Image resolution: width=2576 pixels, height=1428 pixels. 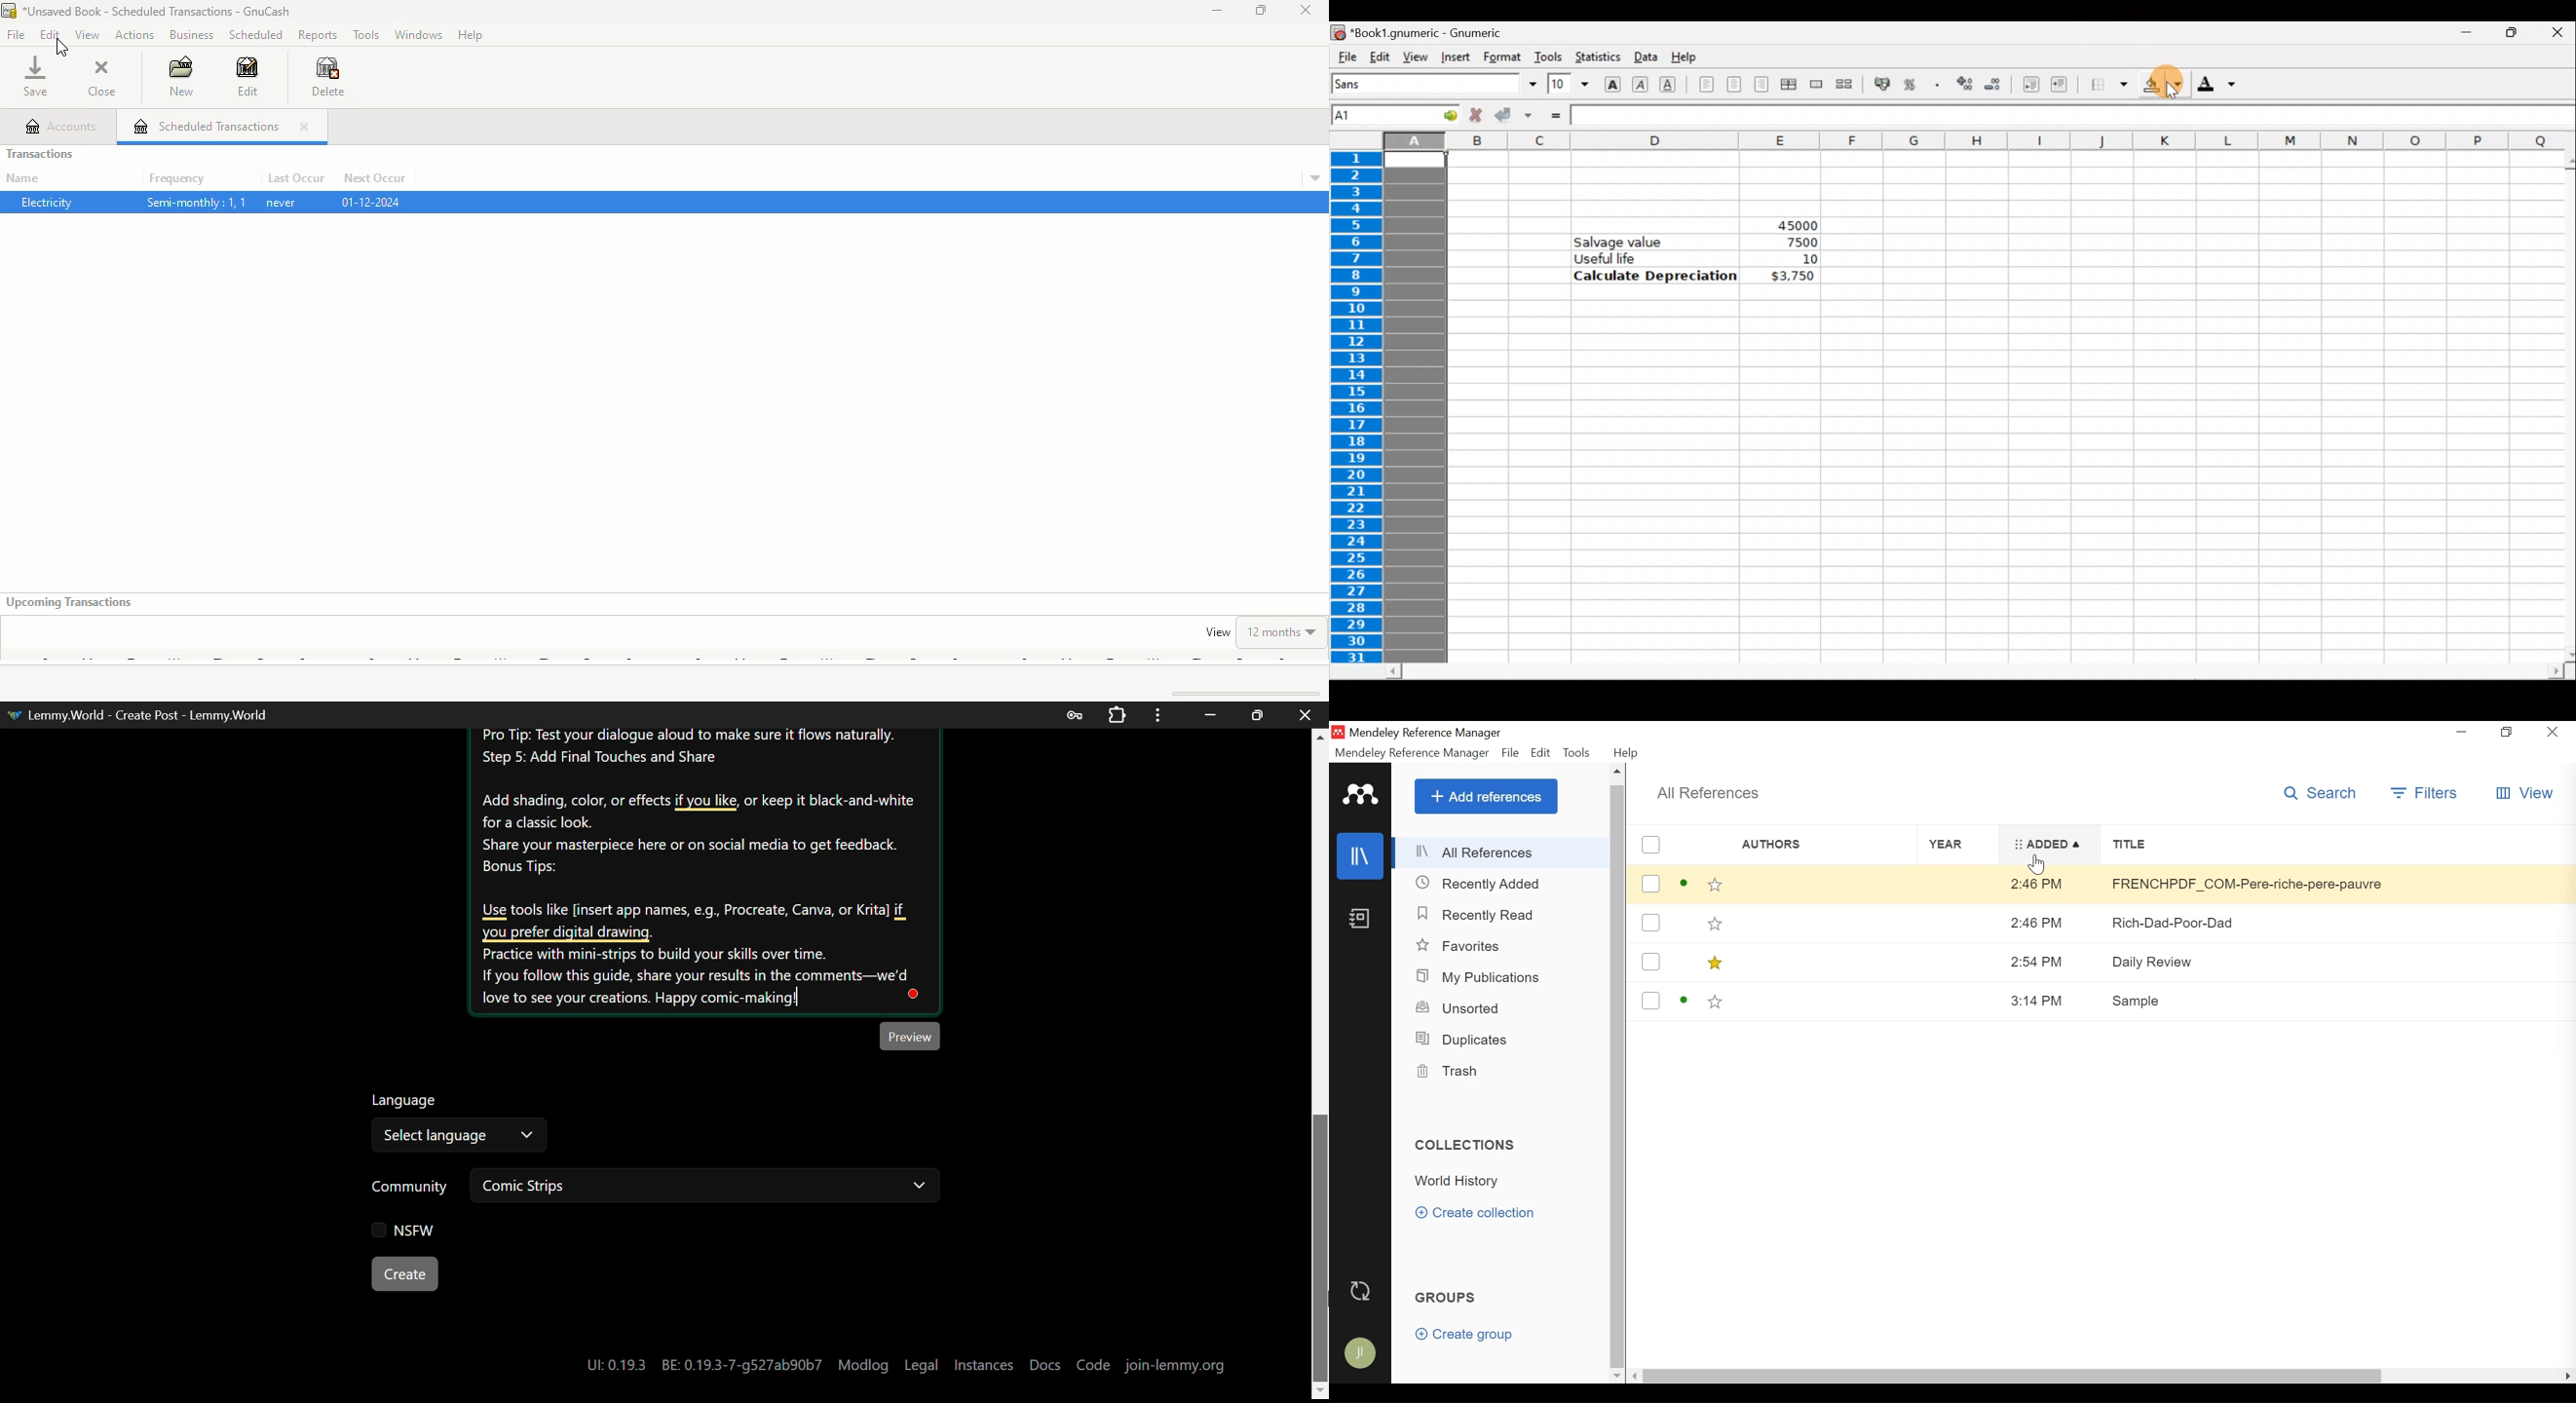 I want to click on Unsorted, so click(x=1463, y=1008).